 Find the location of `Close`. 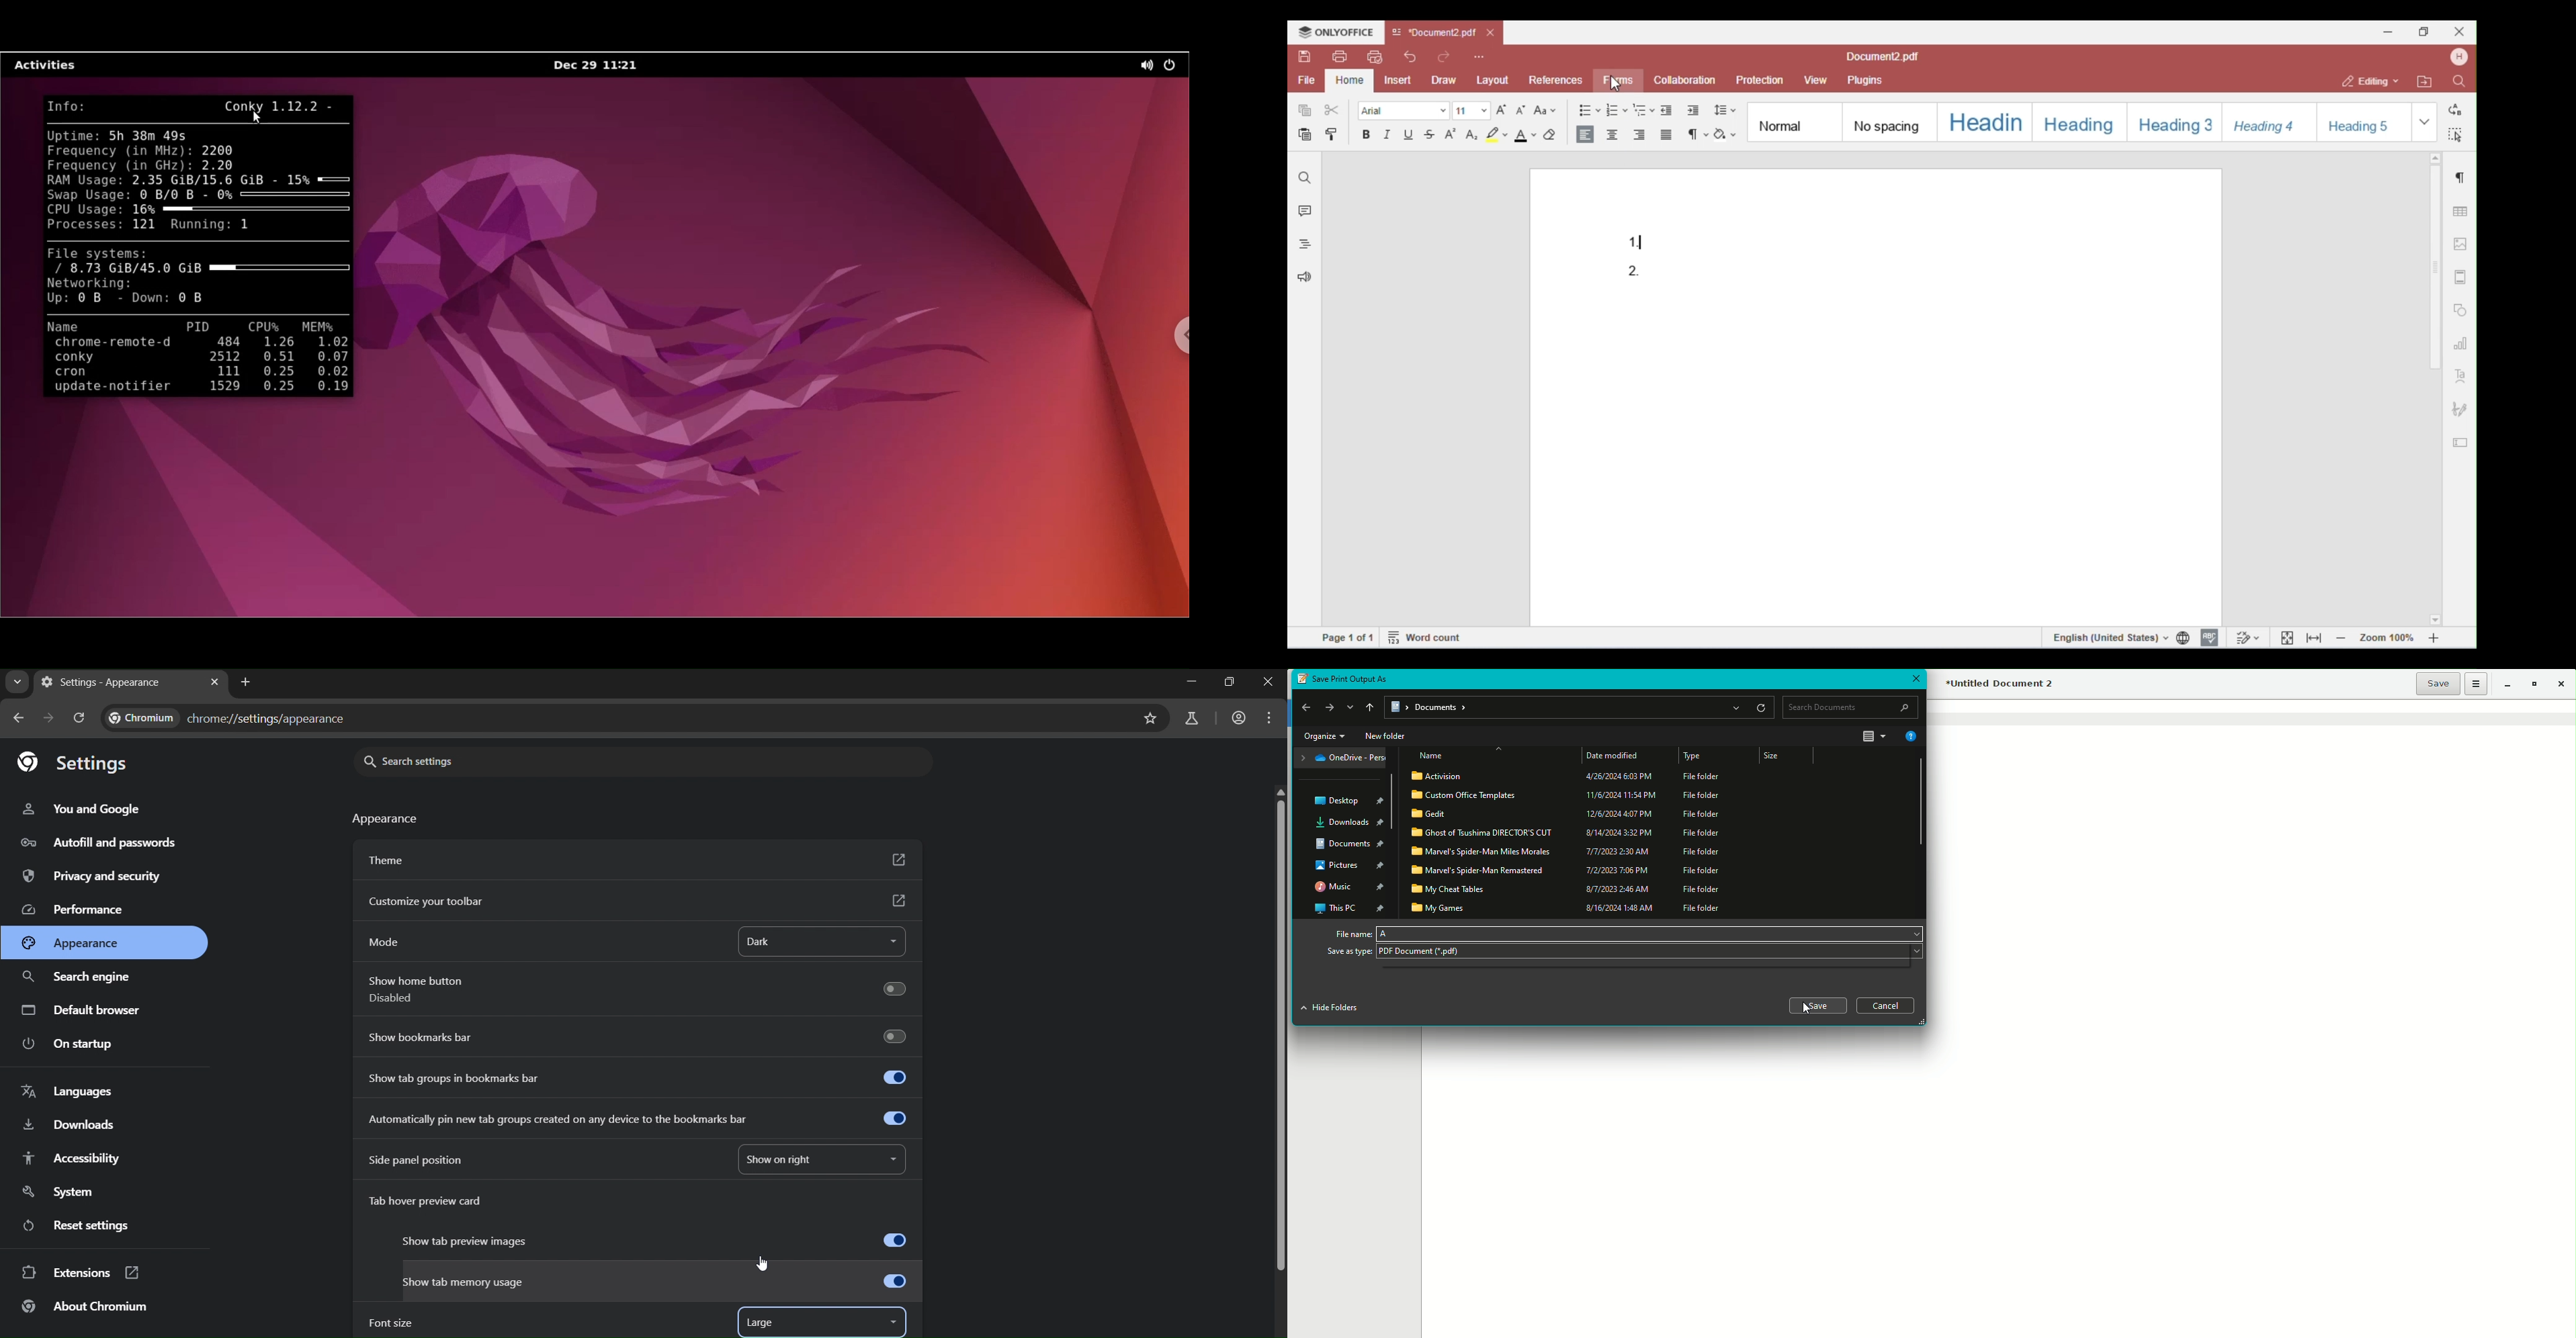

Close is located at coordinates (1916, 677).